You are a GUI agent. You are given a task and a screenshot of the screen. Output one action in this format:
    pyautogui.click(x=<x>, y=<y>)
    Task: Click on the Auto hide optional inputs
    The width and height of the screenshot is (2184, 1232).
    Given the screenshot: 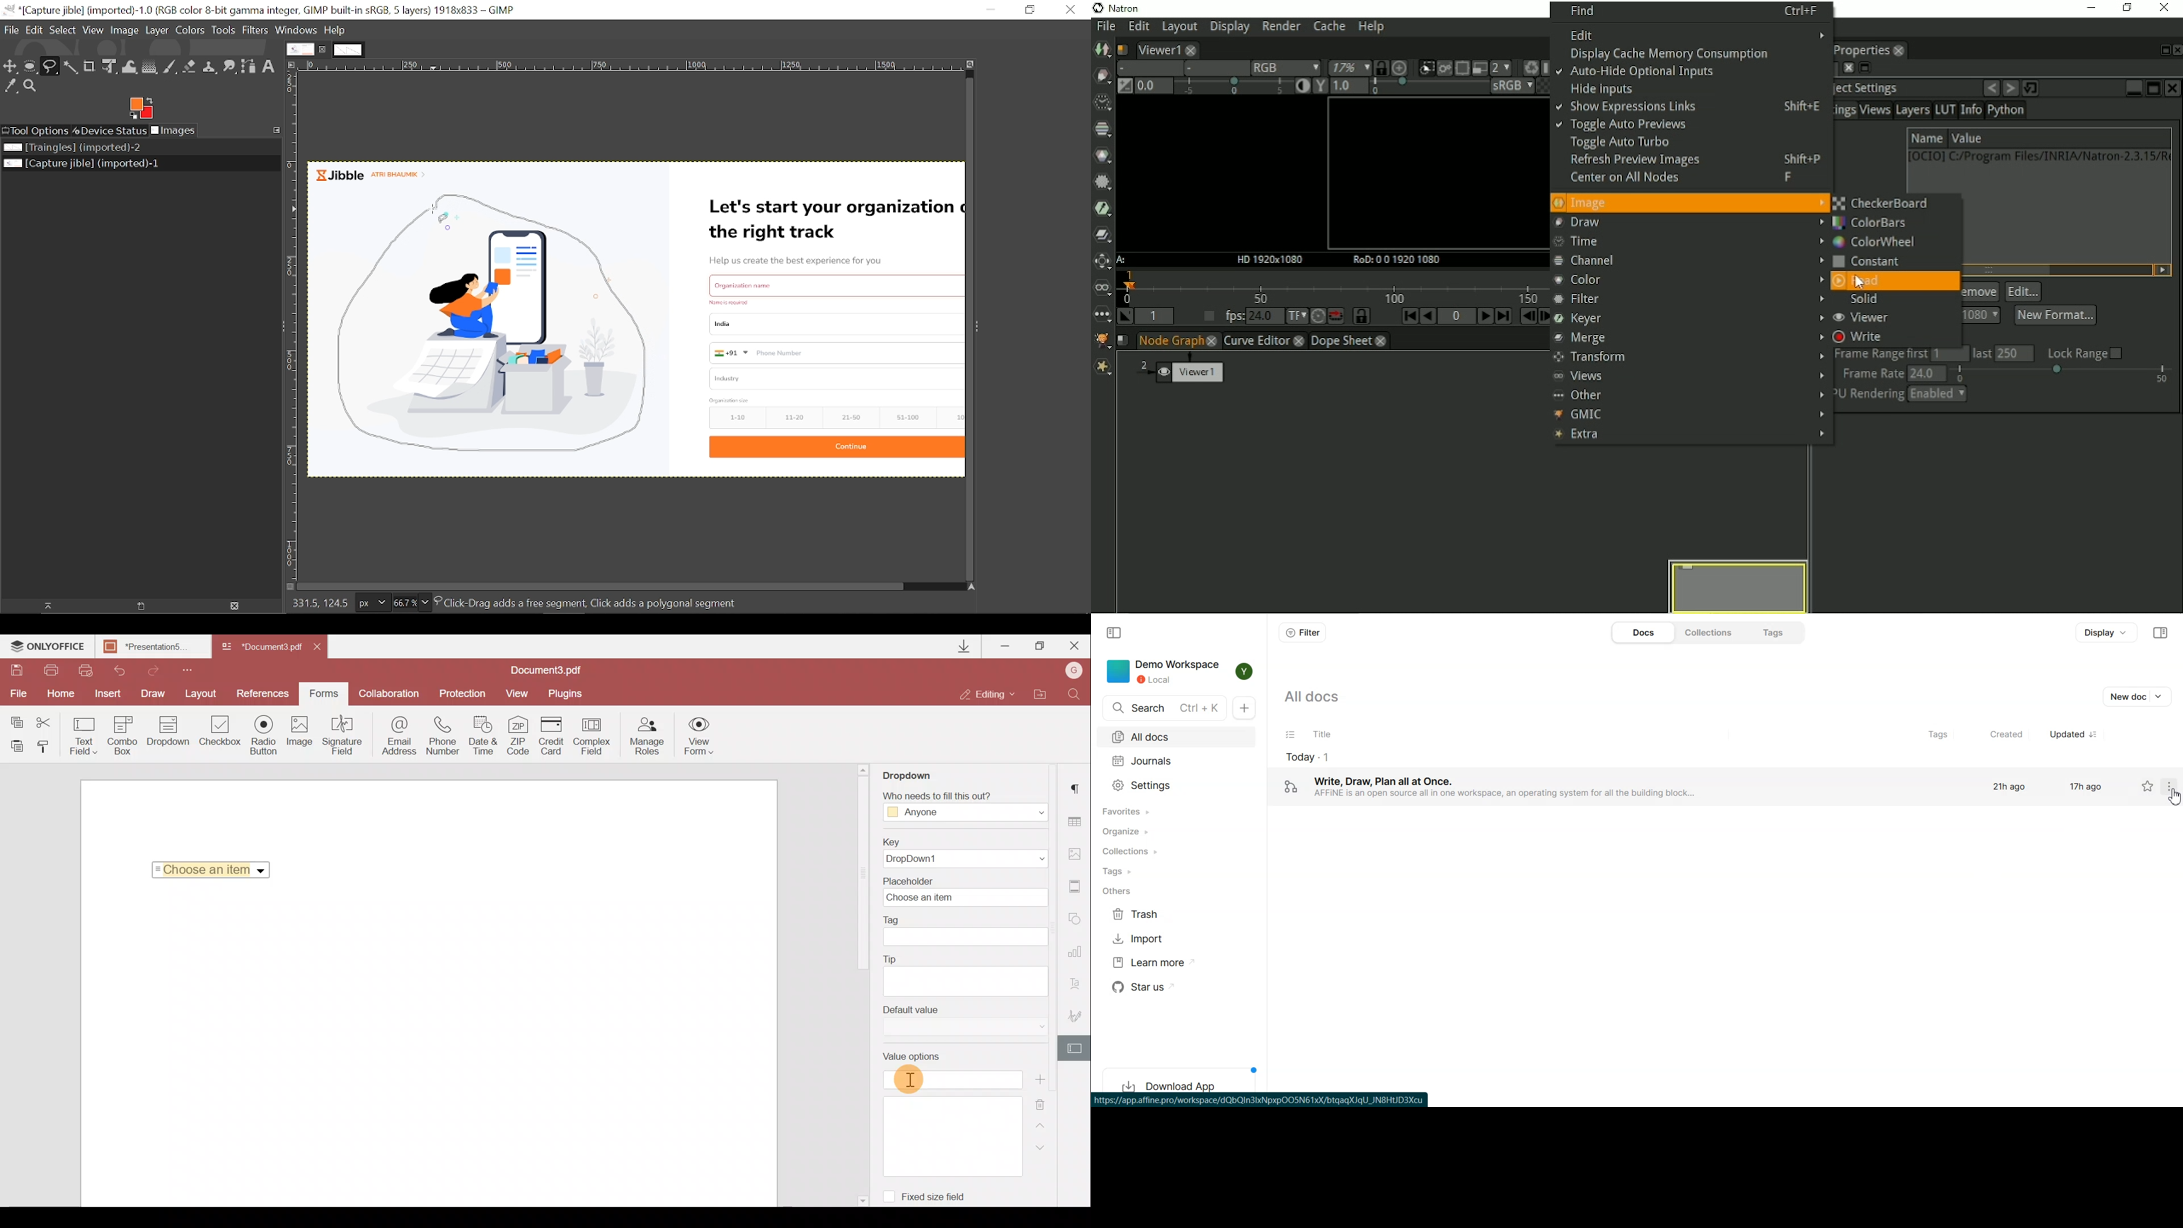 What is the action you would take?
    pyautogui.click(x=1638, y=73)
    